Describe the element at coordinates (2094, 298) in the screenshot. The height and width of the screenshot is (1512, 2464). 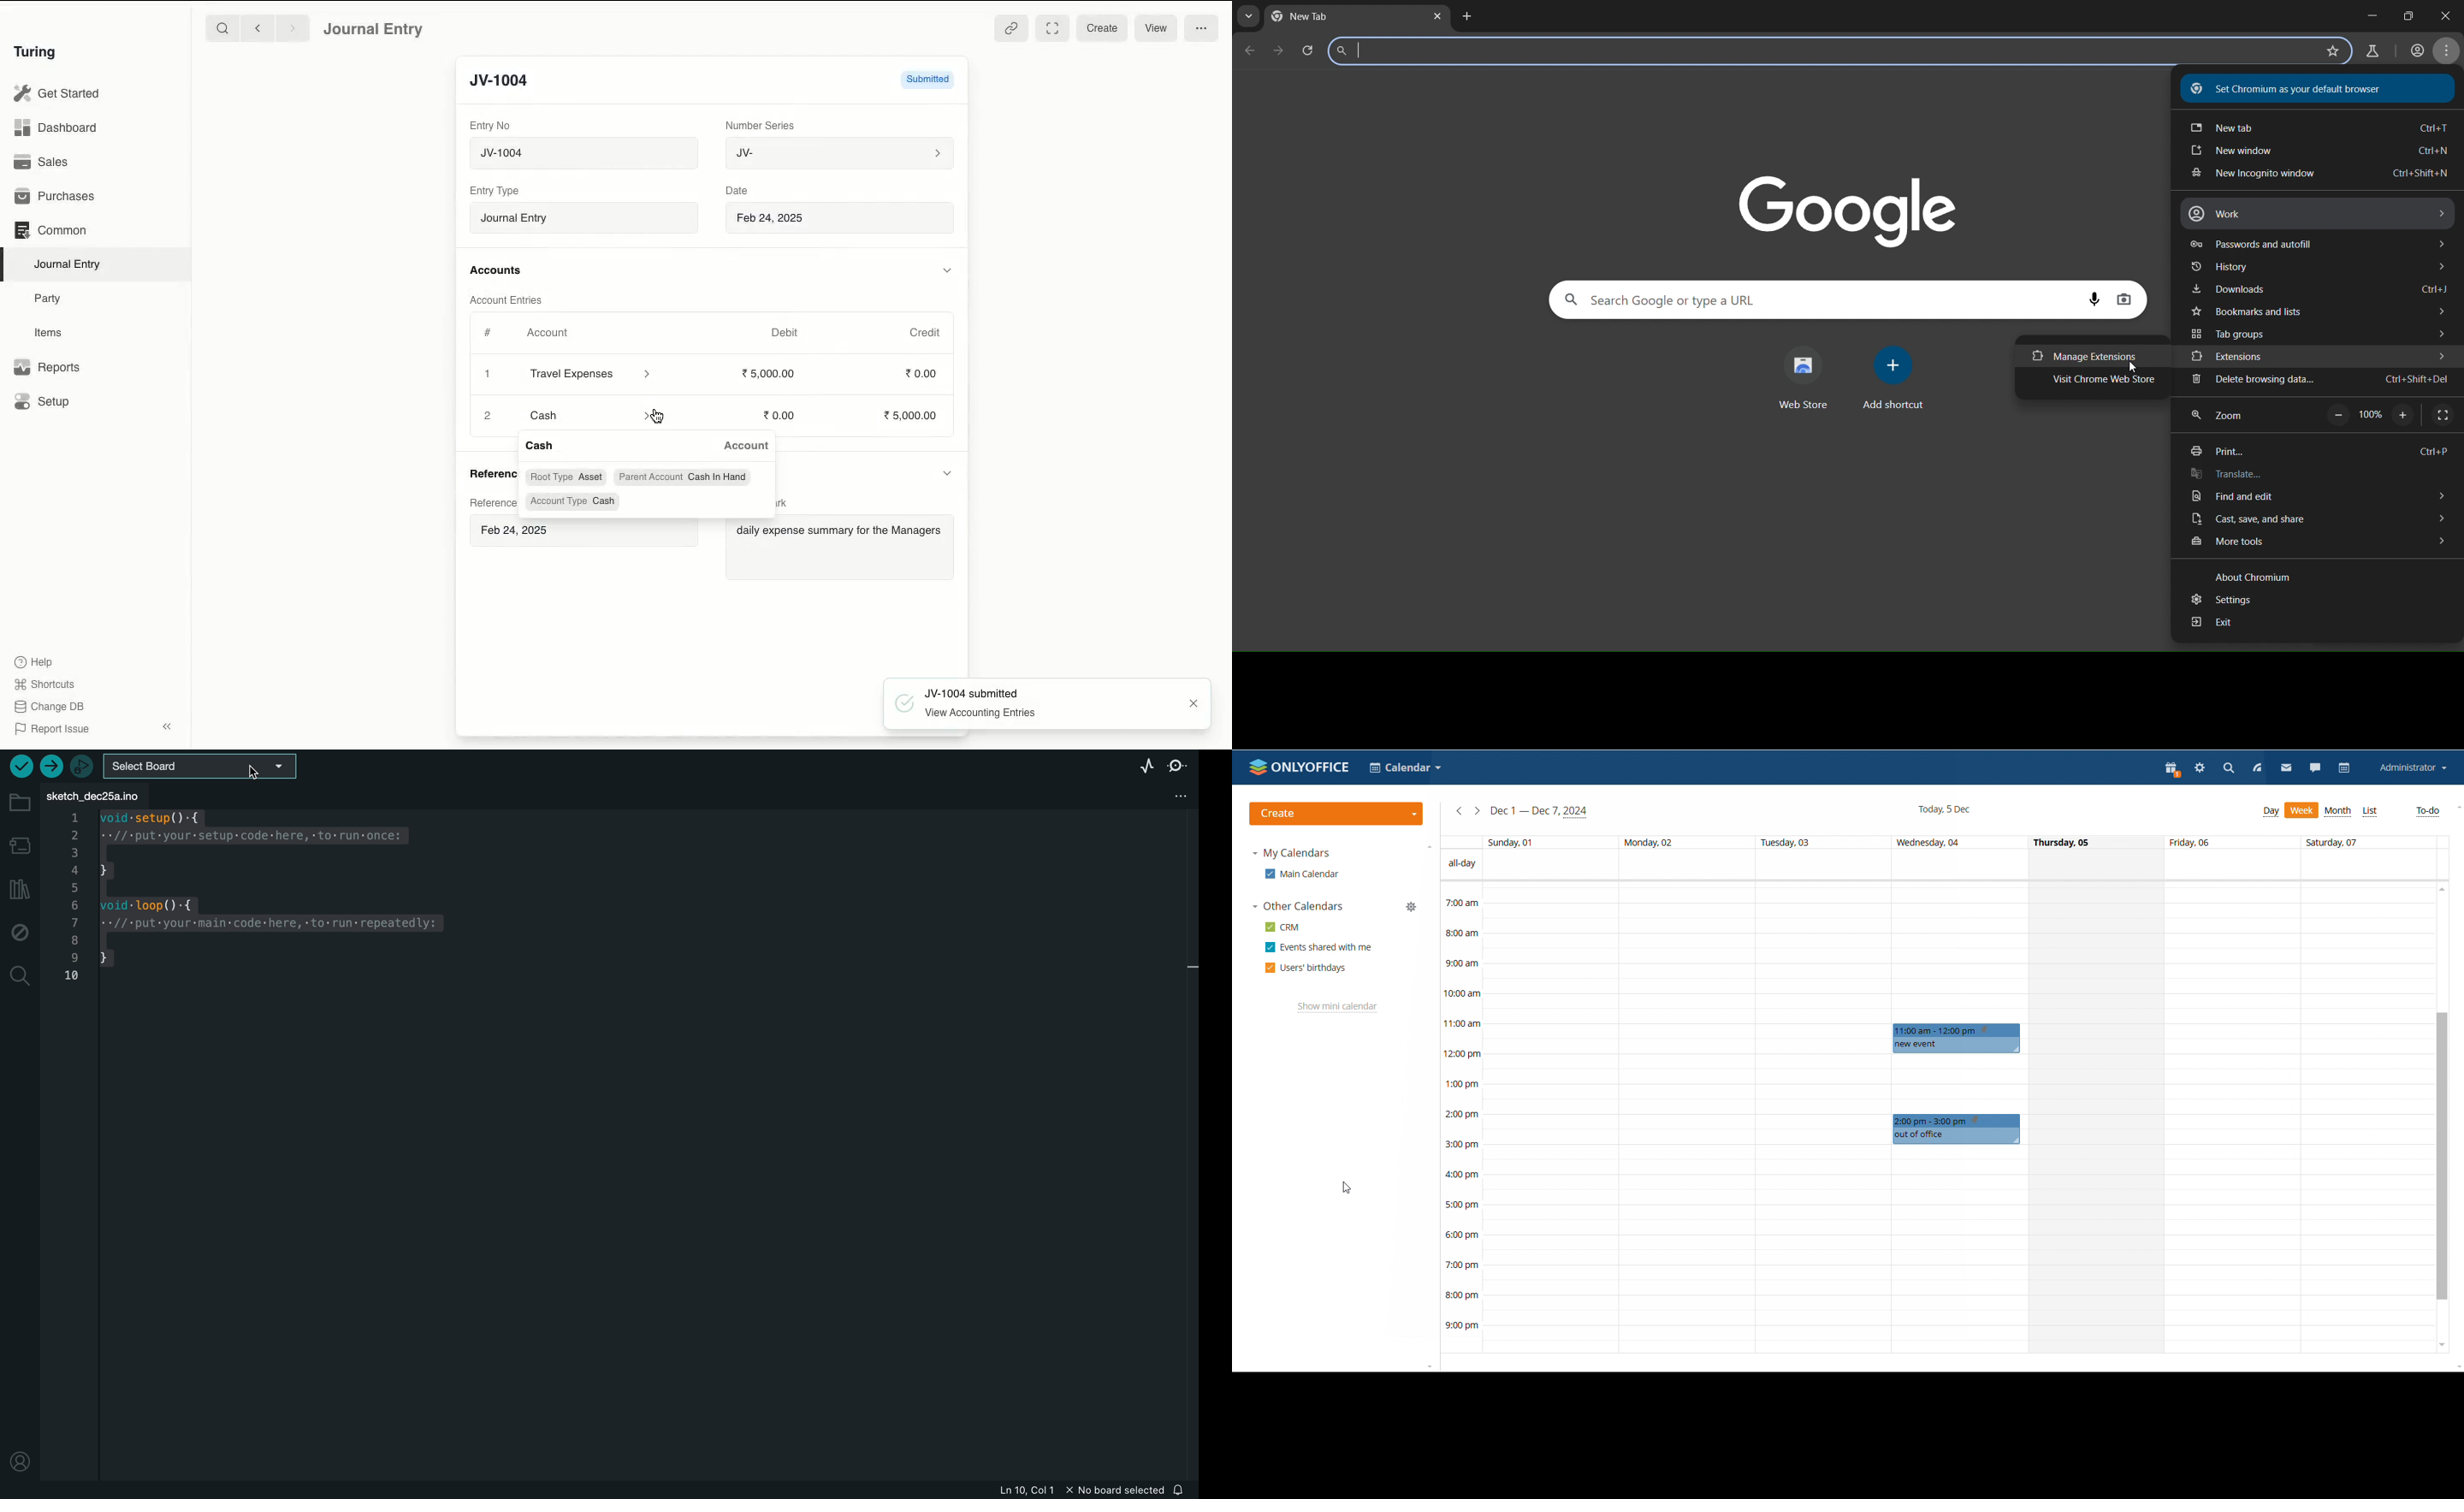
I see `voice search` at that location.